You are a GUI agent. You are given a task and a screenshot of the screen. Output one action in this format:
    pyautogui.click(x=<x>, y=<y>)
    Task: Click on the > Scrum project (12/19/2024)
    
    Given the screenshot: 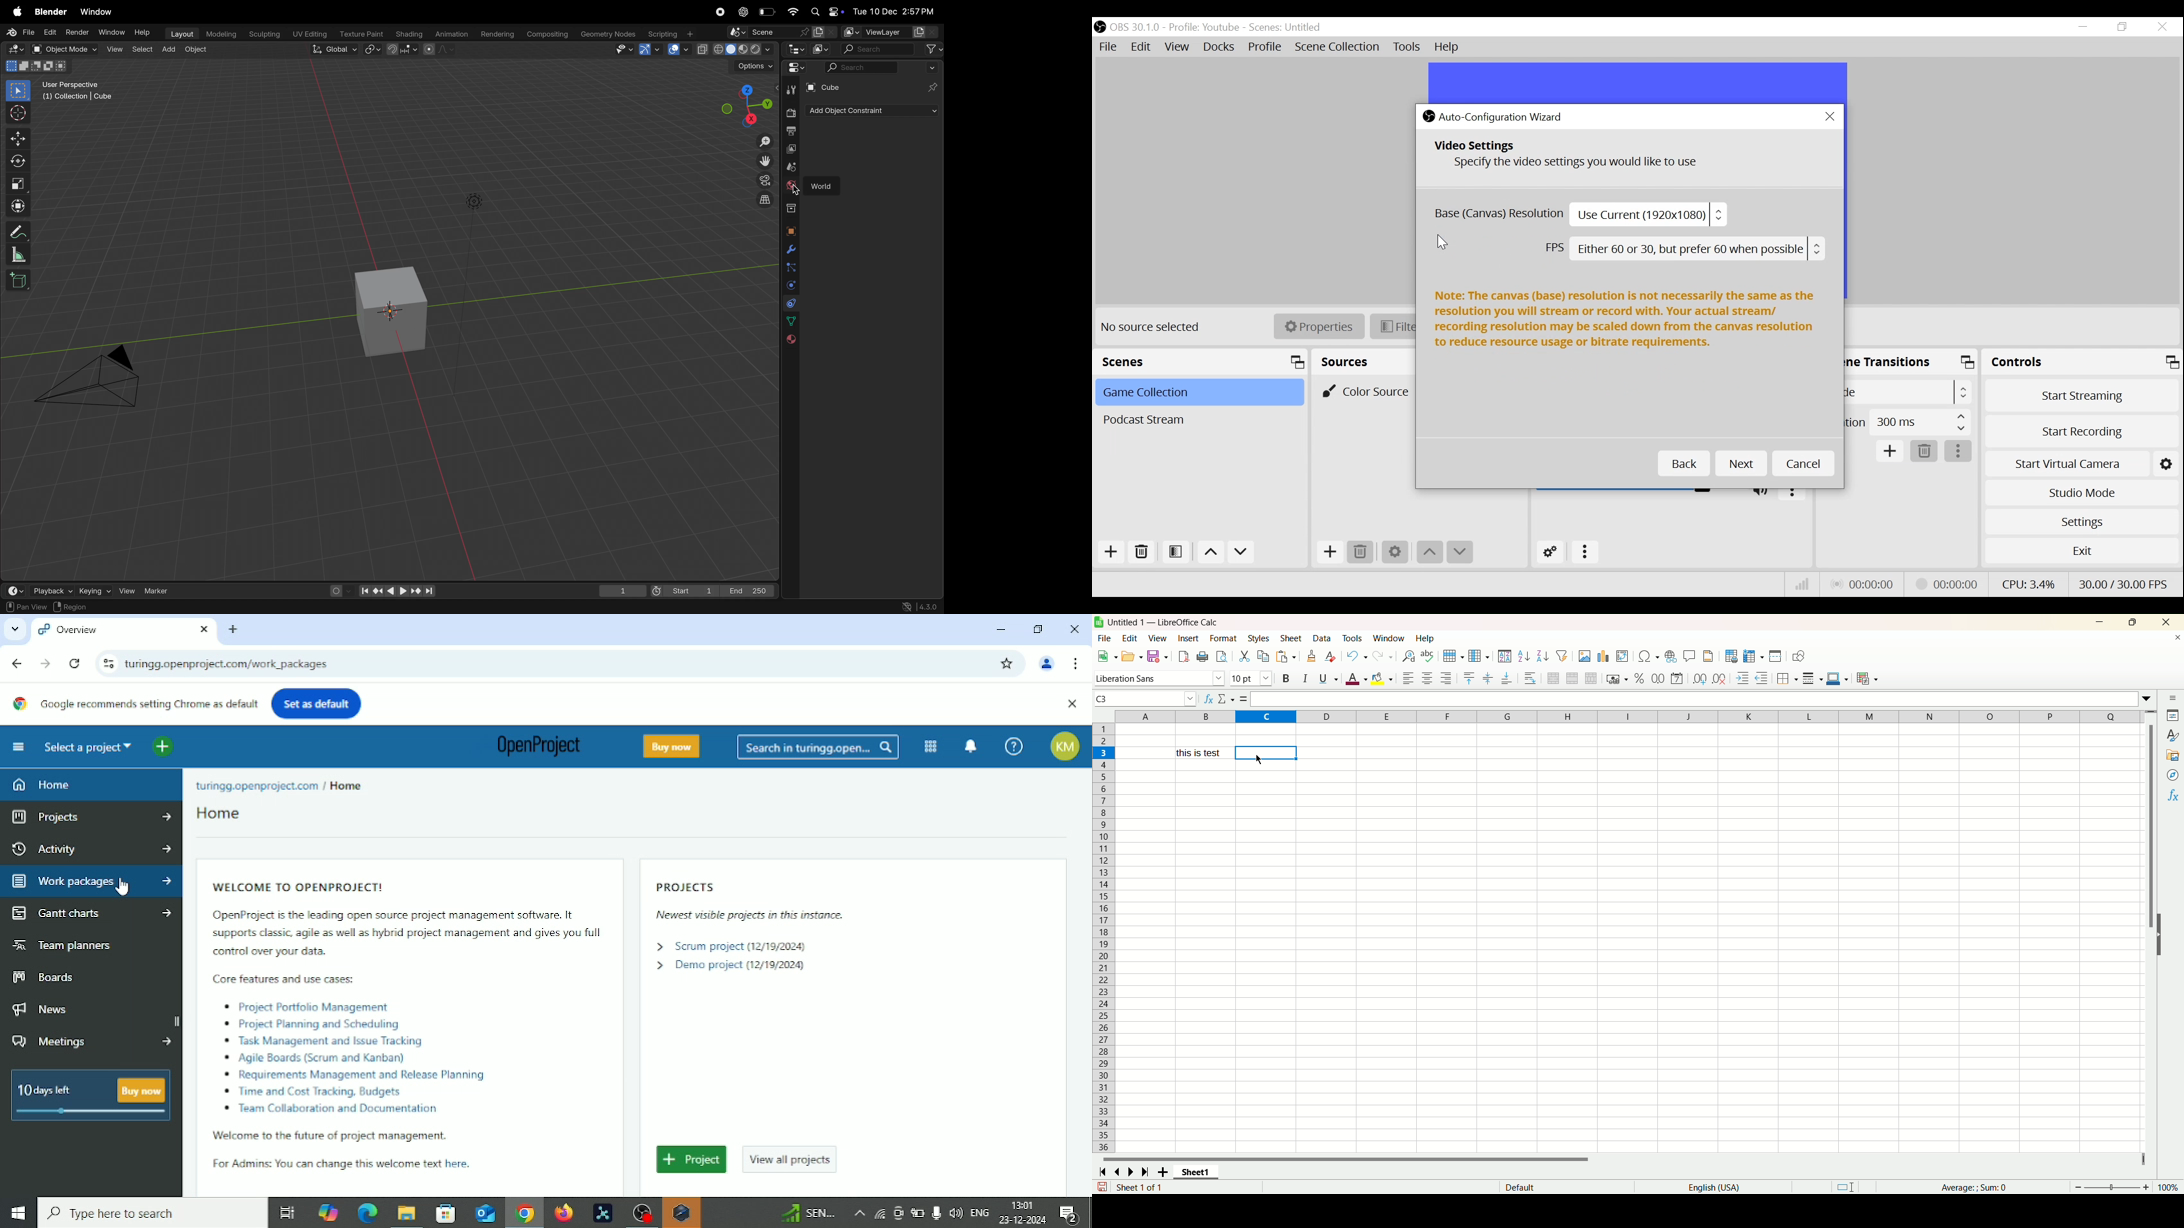 What is the action you would take?
    pyautogui.click(x=730, y=947)
    